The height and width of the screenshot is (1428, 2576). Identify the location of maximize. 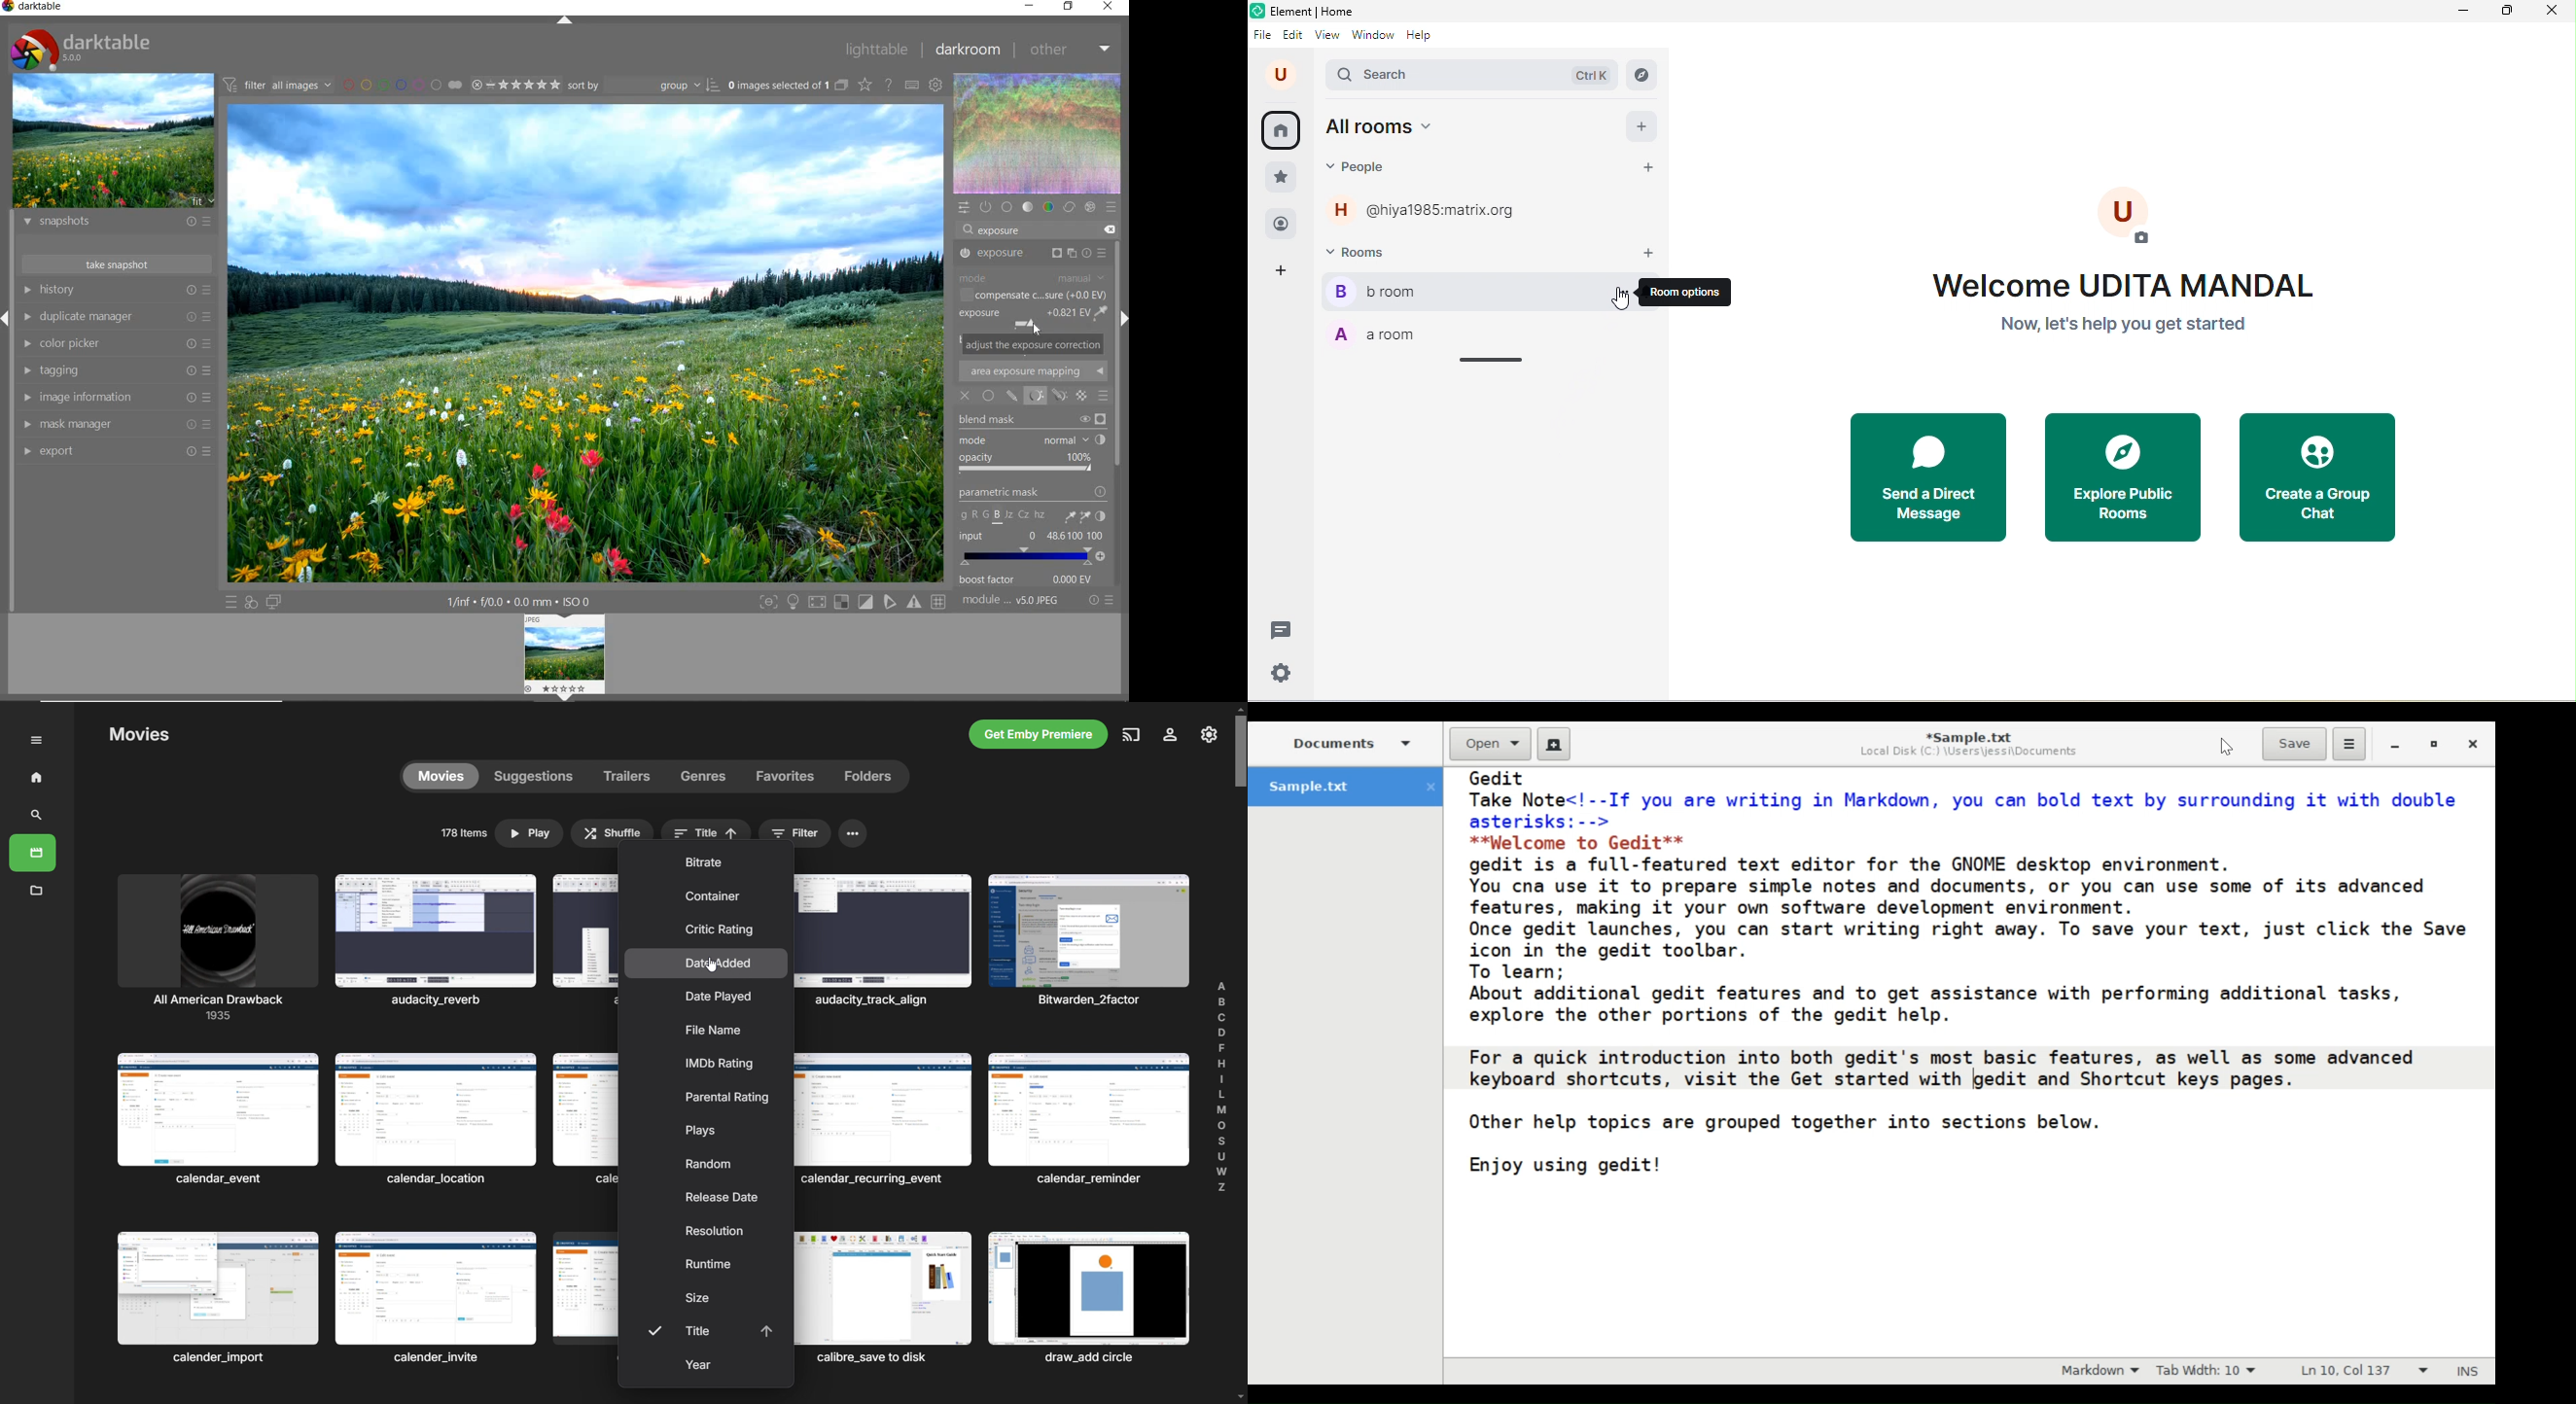
(2505, 11).